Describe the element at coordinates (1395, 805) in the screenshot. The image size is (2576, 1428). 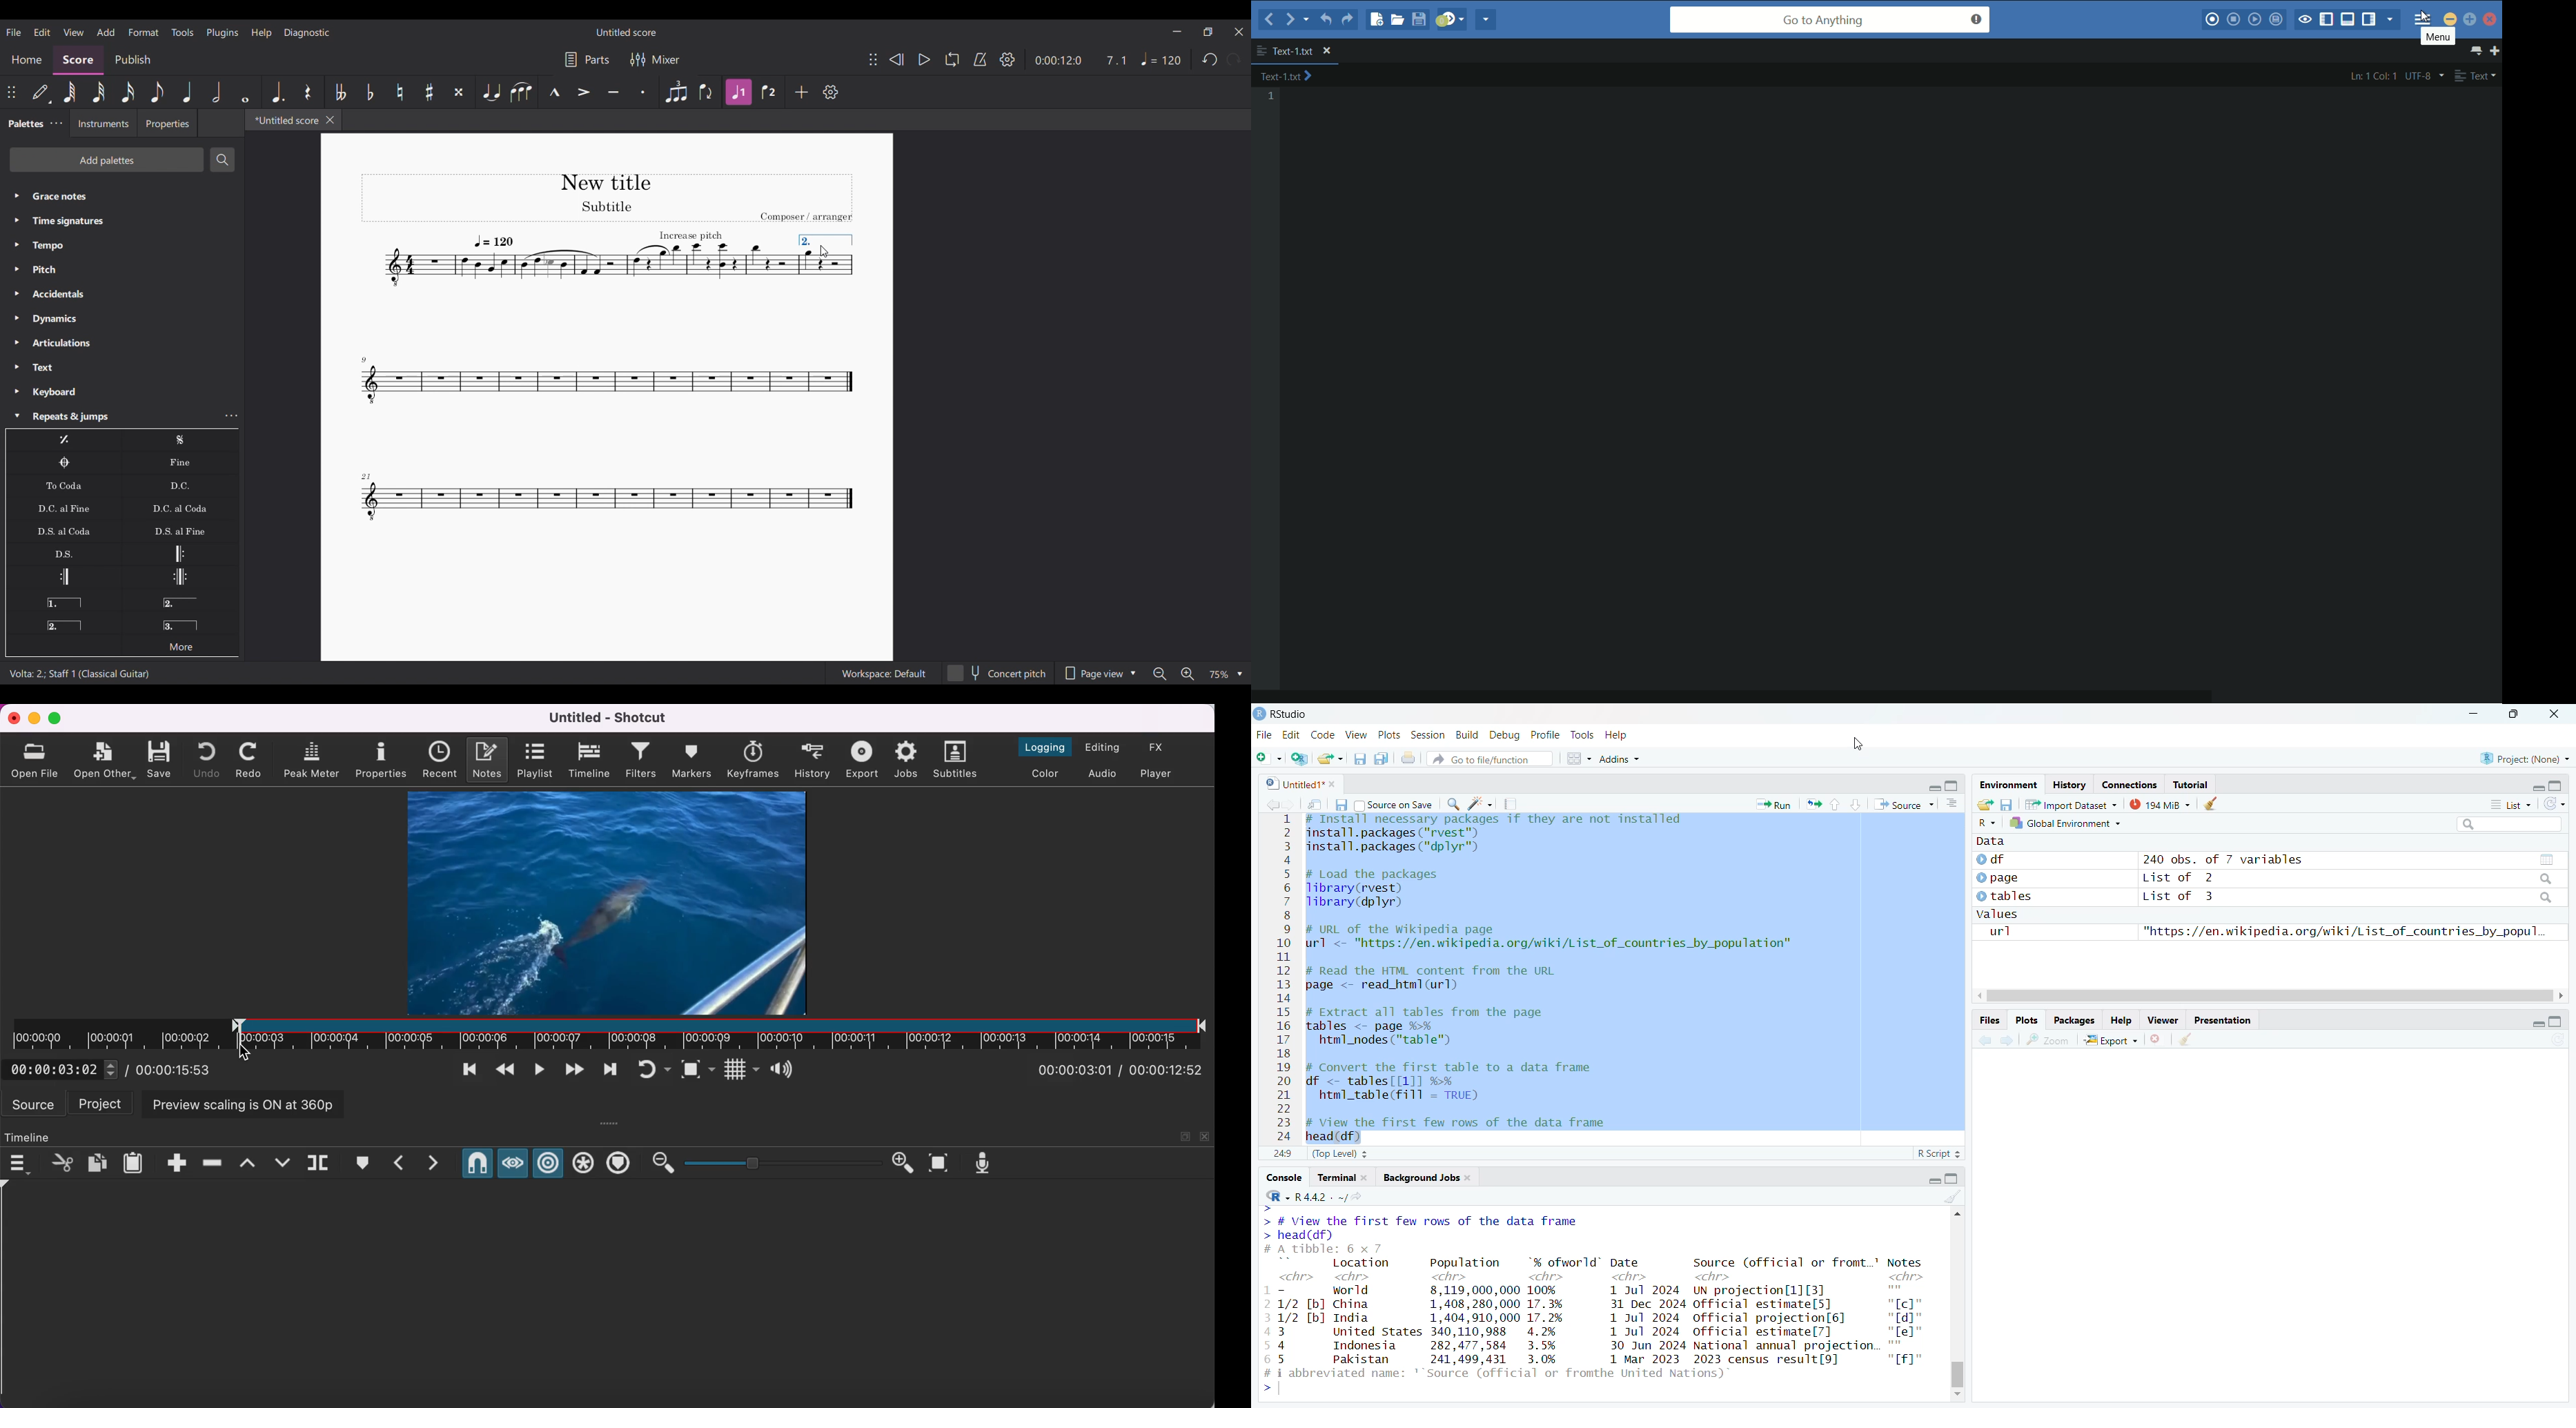
I see `Source on save` at that location.